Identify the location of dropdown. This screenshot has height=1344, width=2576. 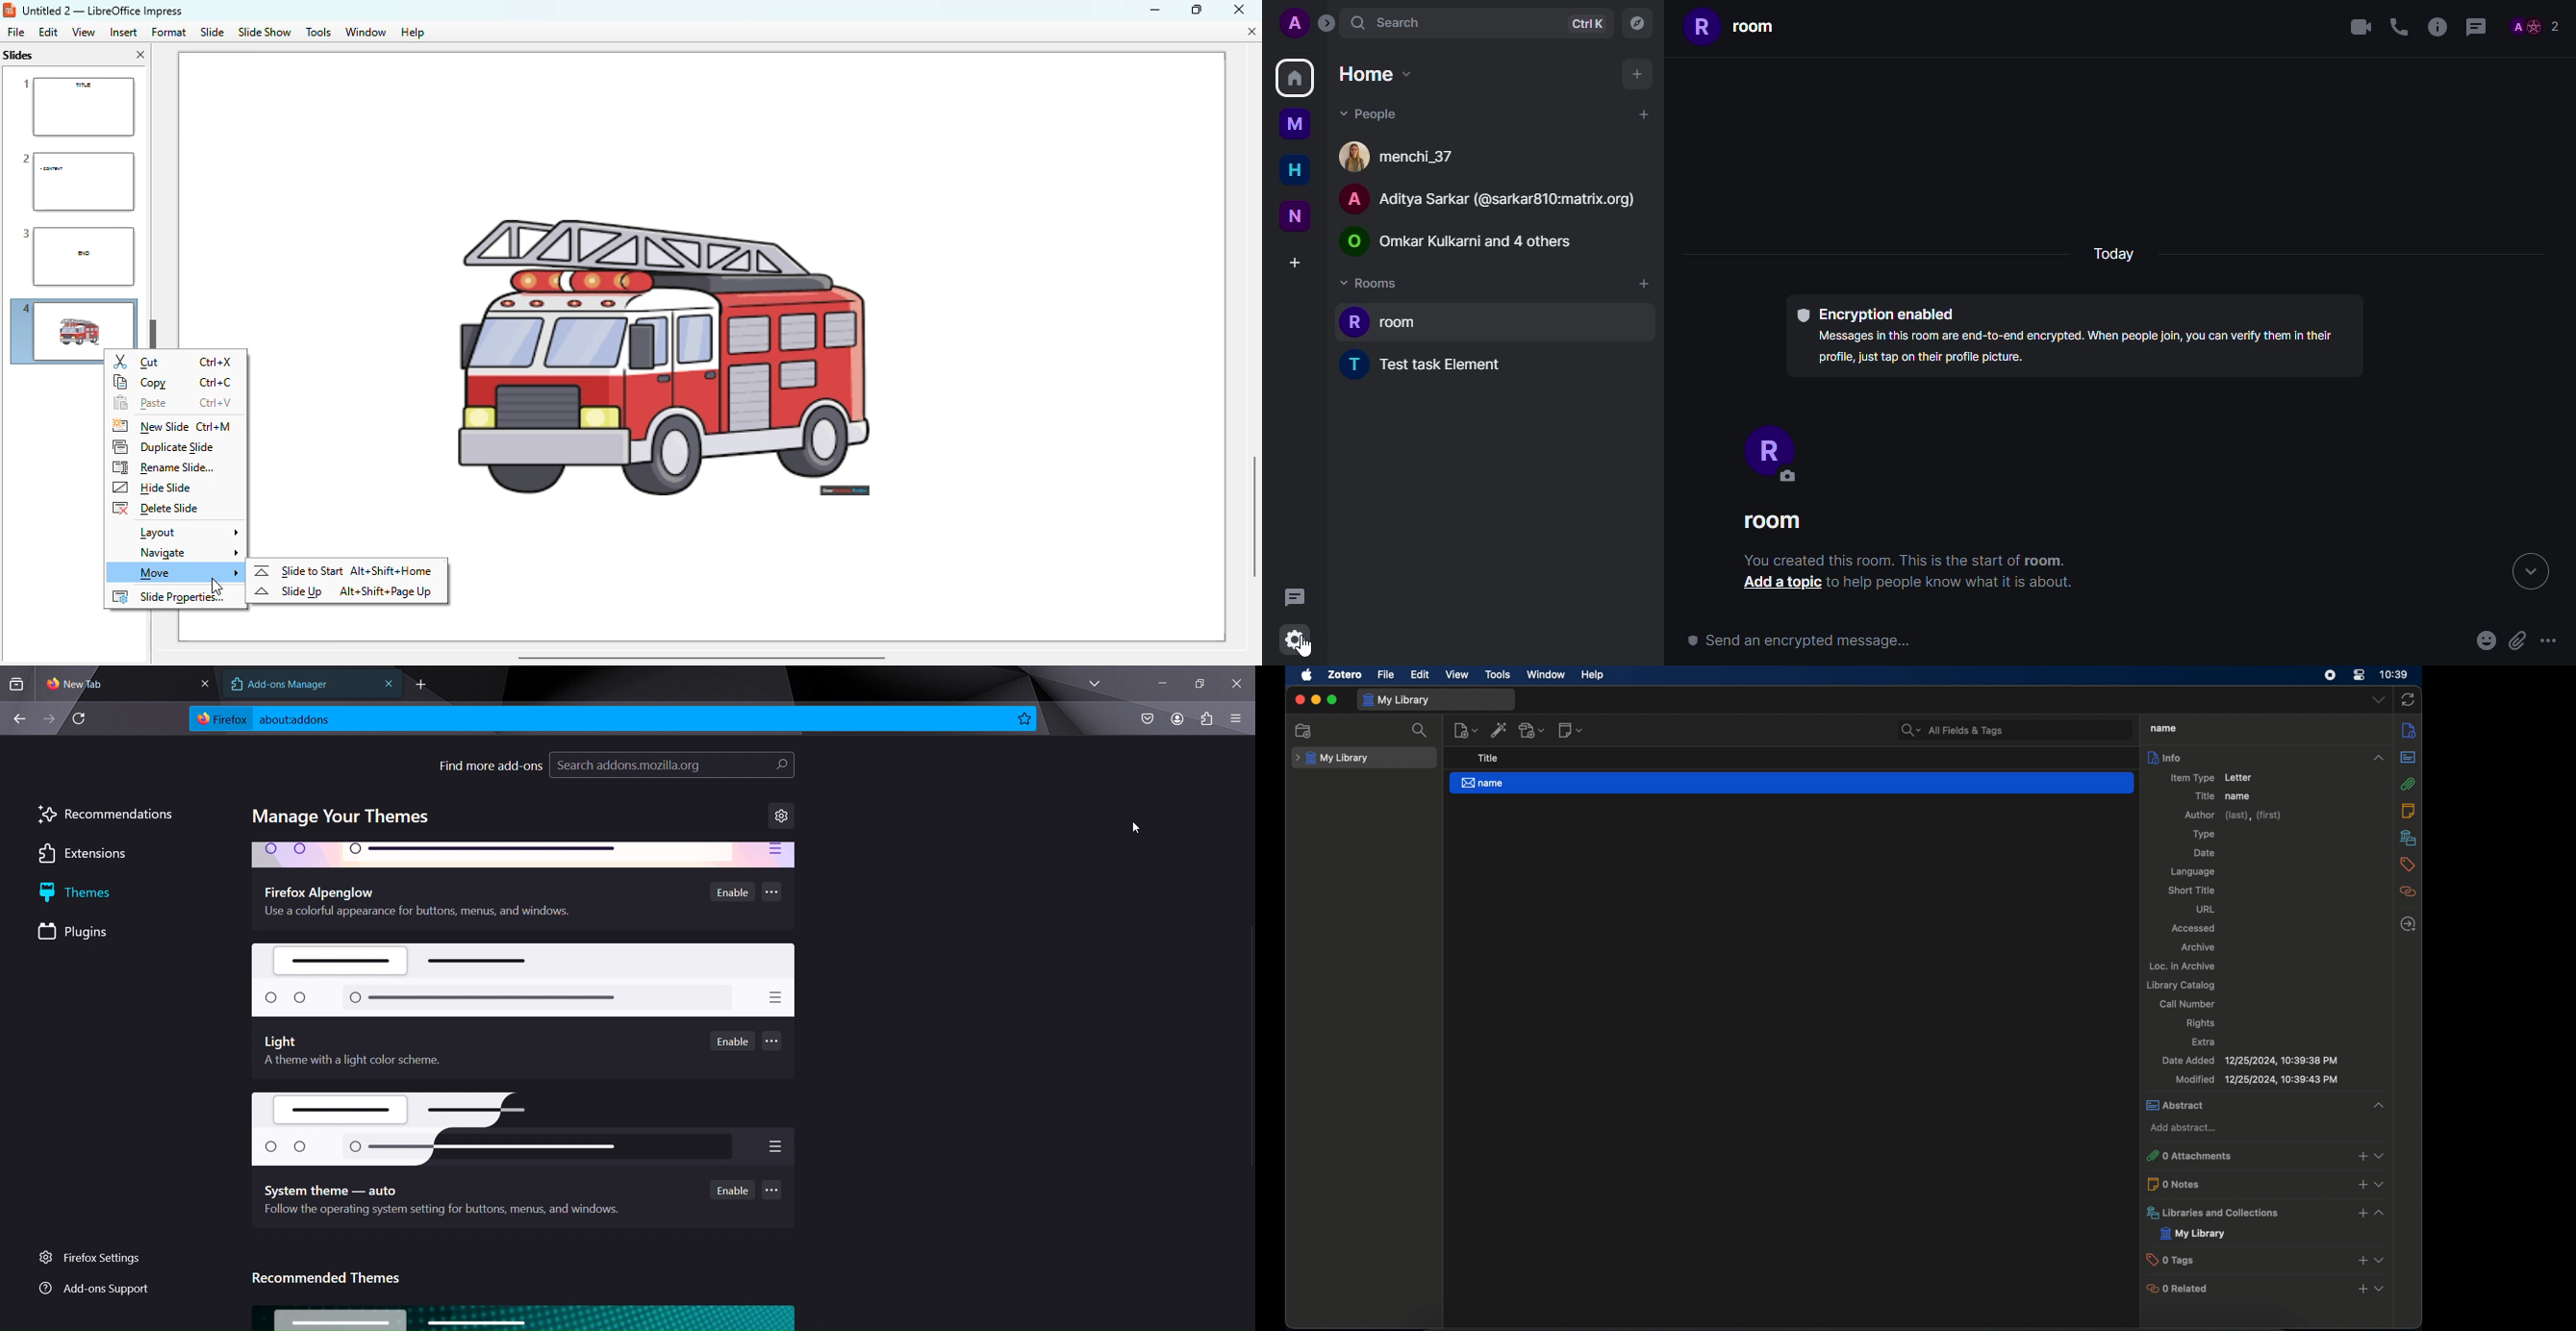
(2379, 699).